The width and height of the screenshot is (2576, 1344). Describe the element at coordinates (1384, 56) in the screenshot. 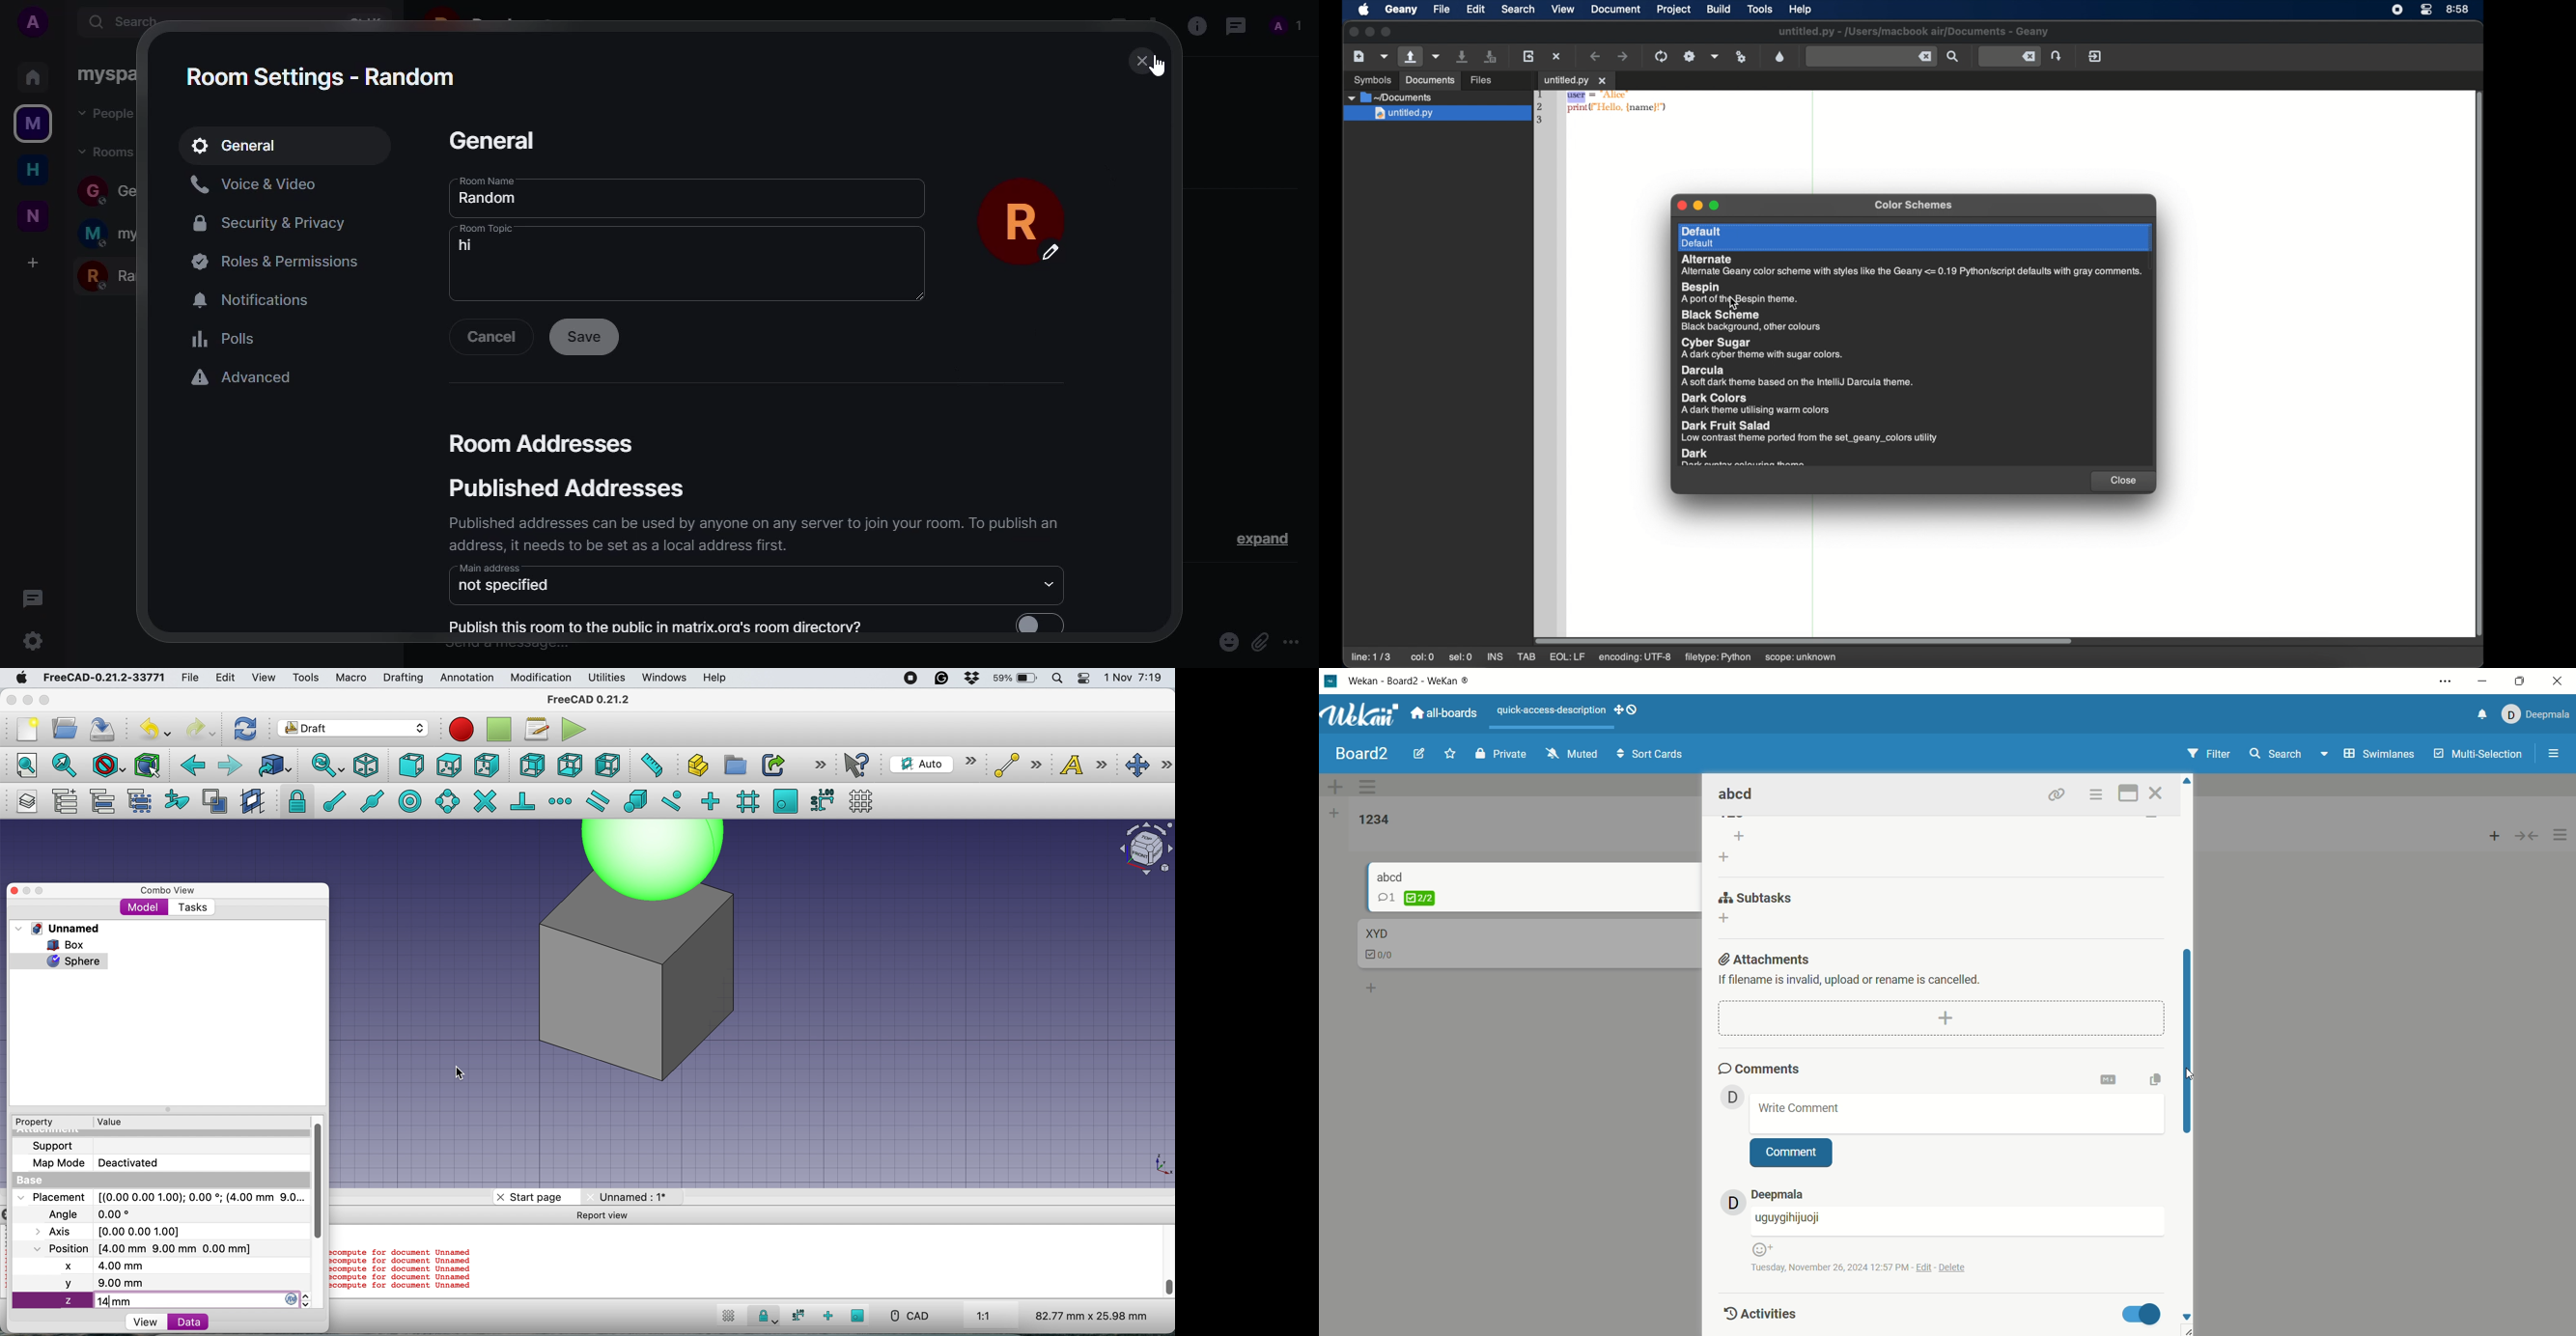

I see `create a new file from template` at that location.